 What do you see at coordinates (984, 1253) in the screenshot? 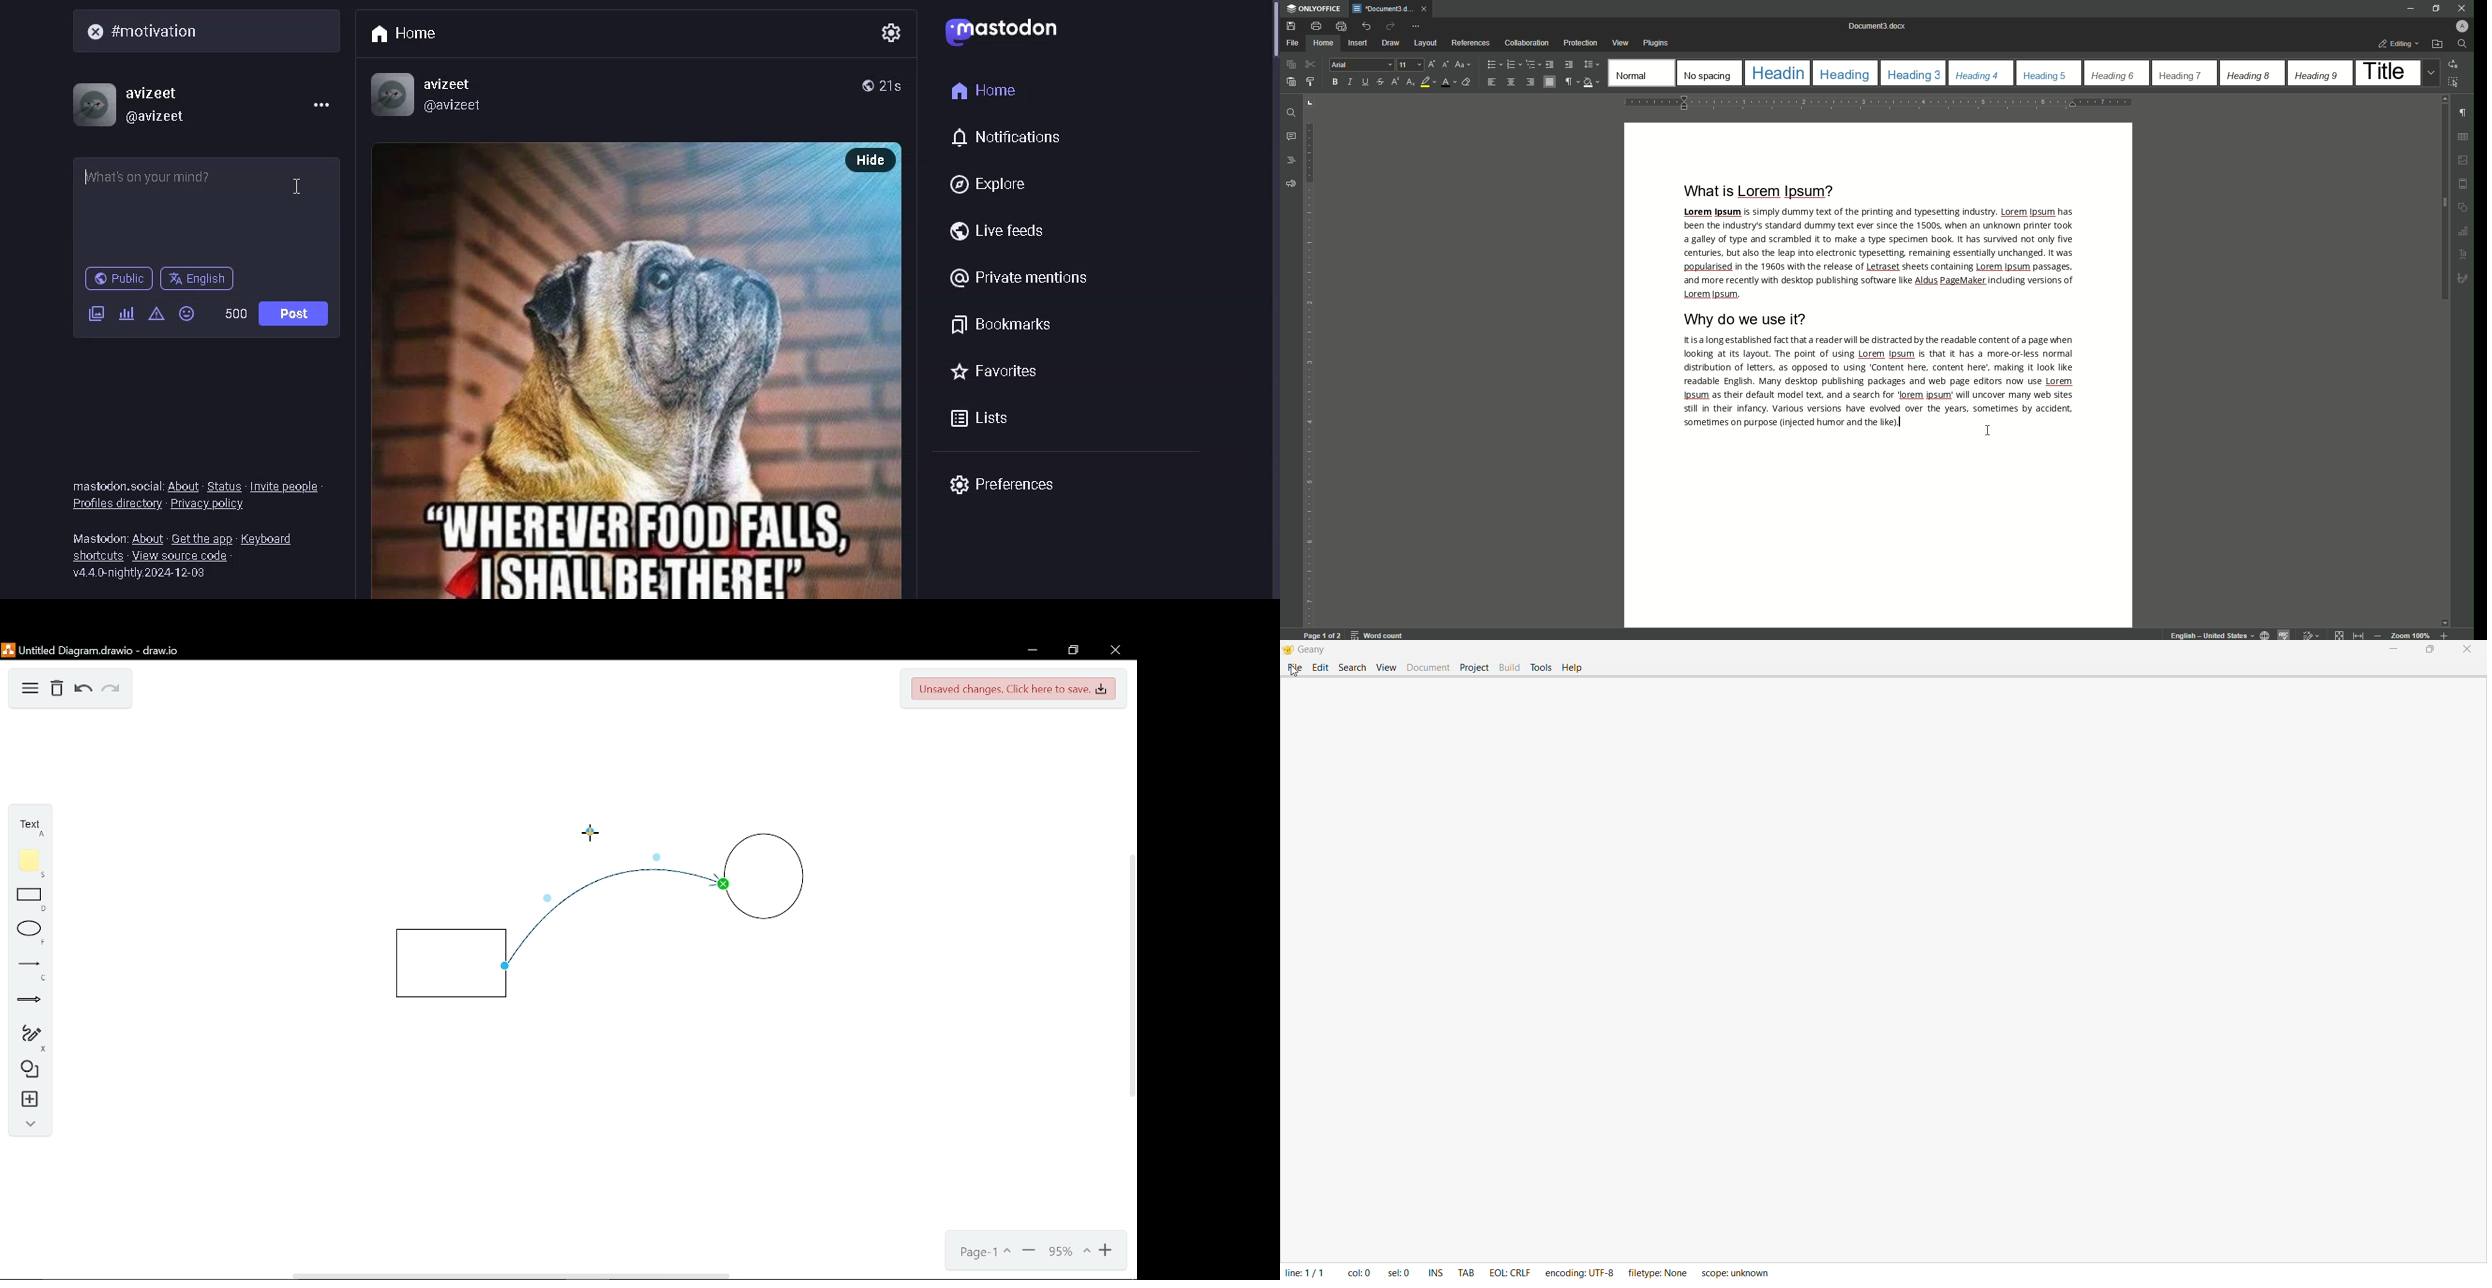
I see `Page- 1` at bounding box center [984, 1253].